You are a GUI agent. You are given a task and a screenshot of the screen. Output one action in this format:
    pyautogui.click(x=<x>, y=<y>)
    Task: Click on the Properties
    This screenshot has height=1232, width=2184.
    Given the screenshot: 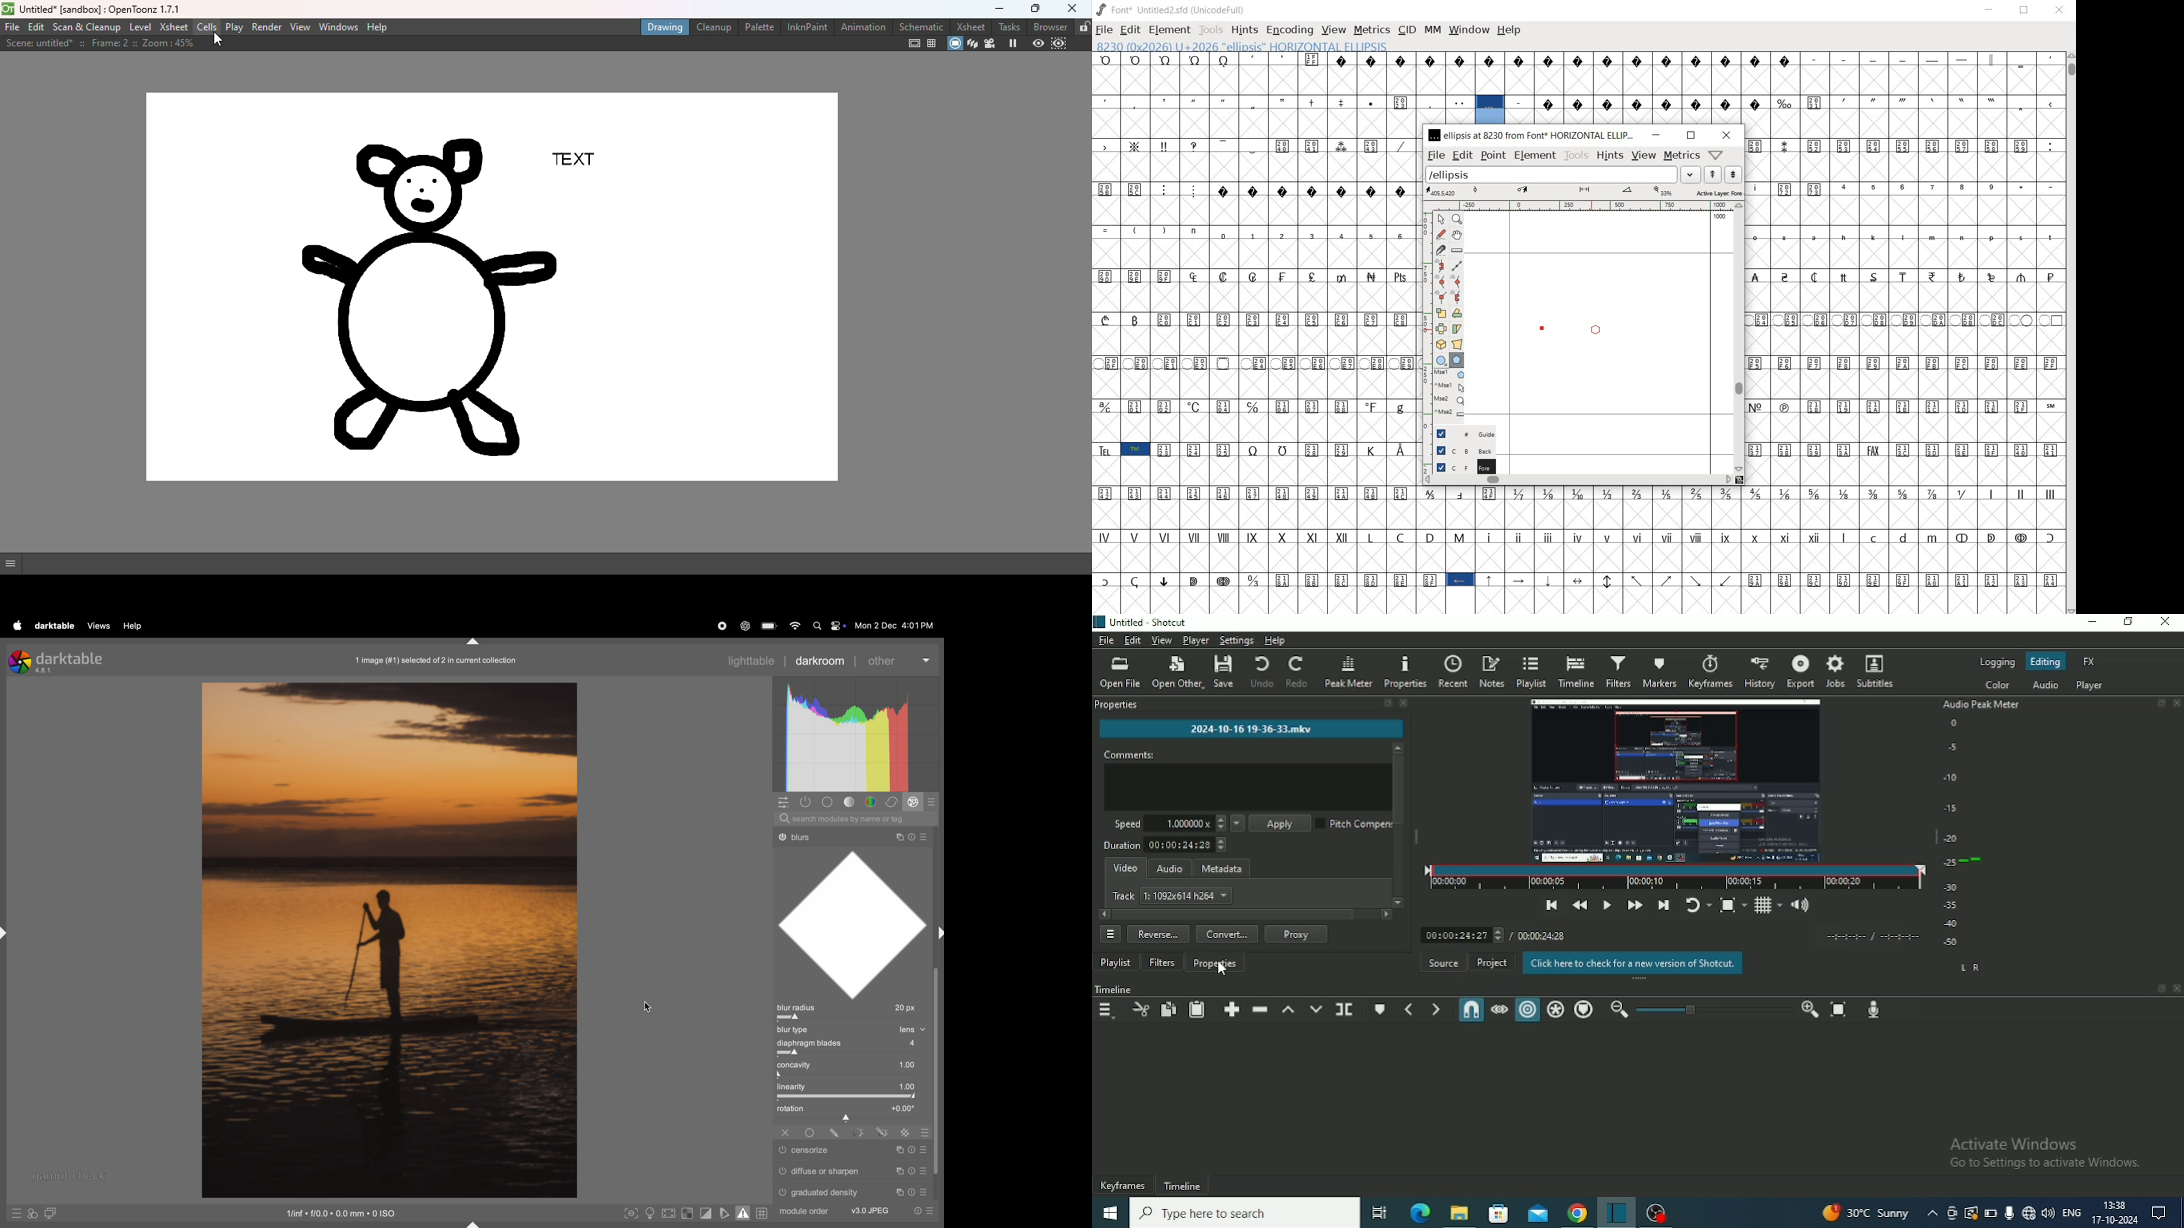 What is the action you would take?
    pyautogui.click(x=1404, y=671)
    